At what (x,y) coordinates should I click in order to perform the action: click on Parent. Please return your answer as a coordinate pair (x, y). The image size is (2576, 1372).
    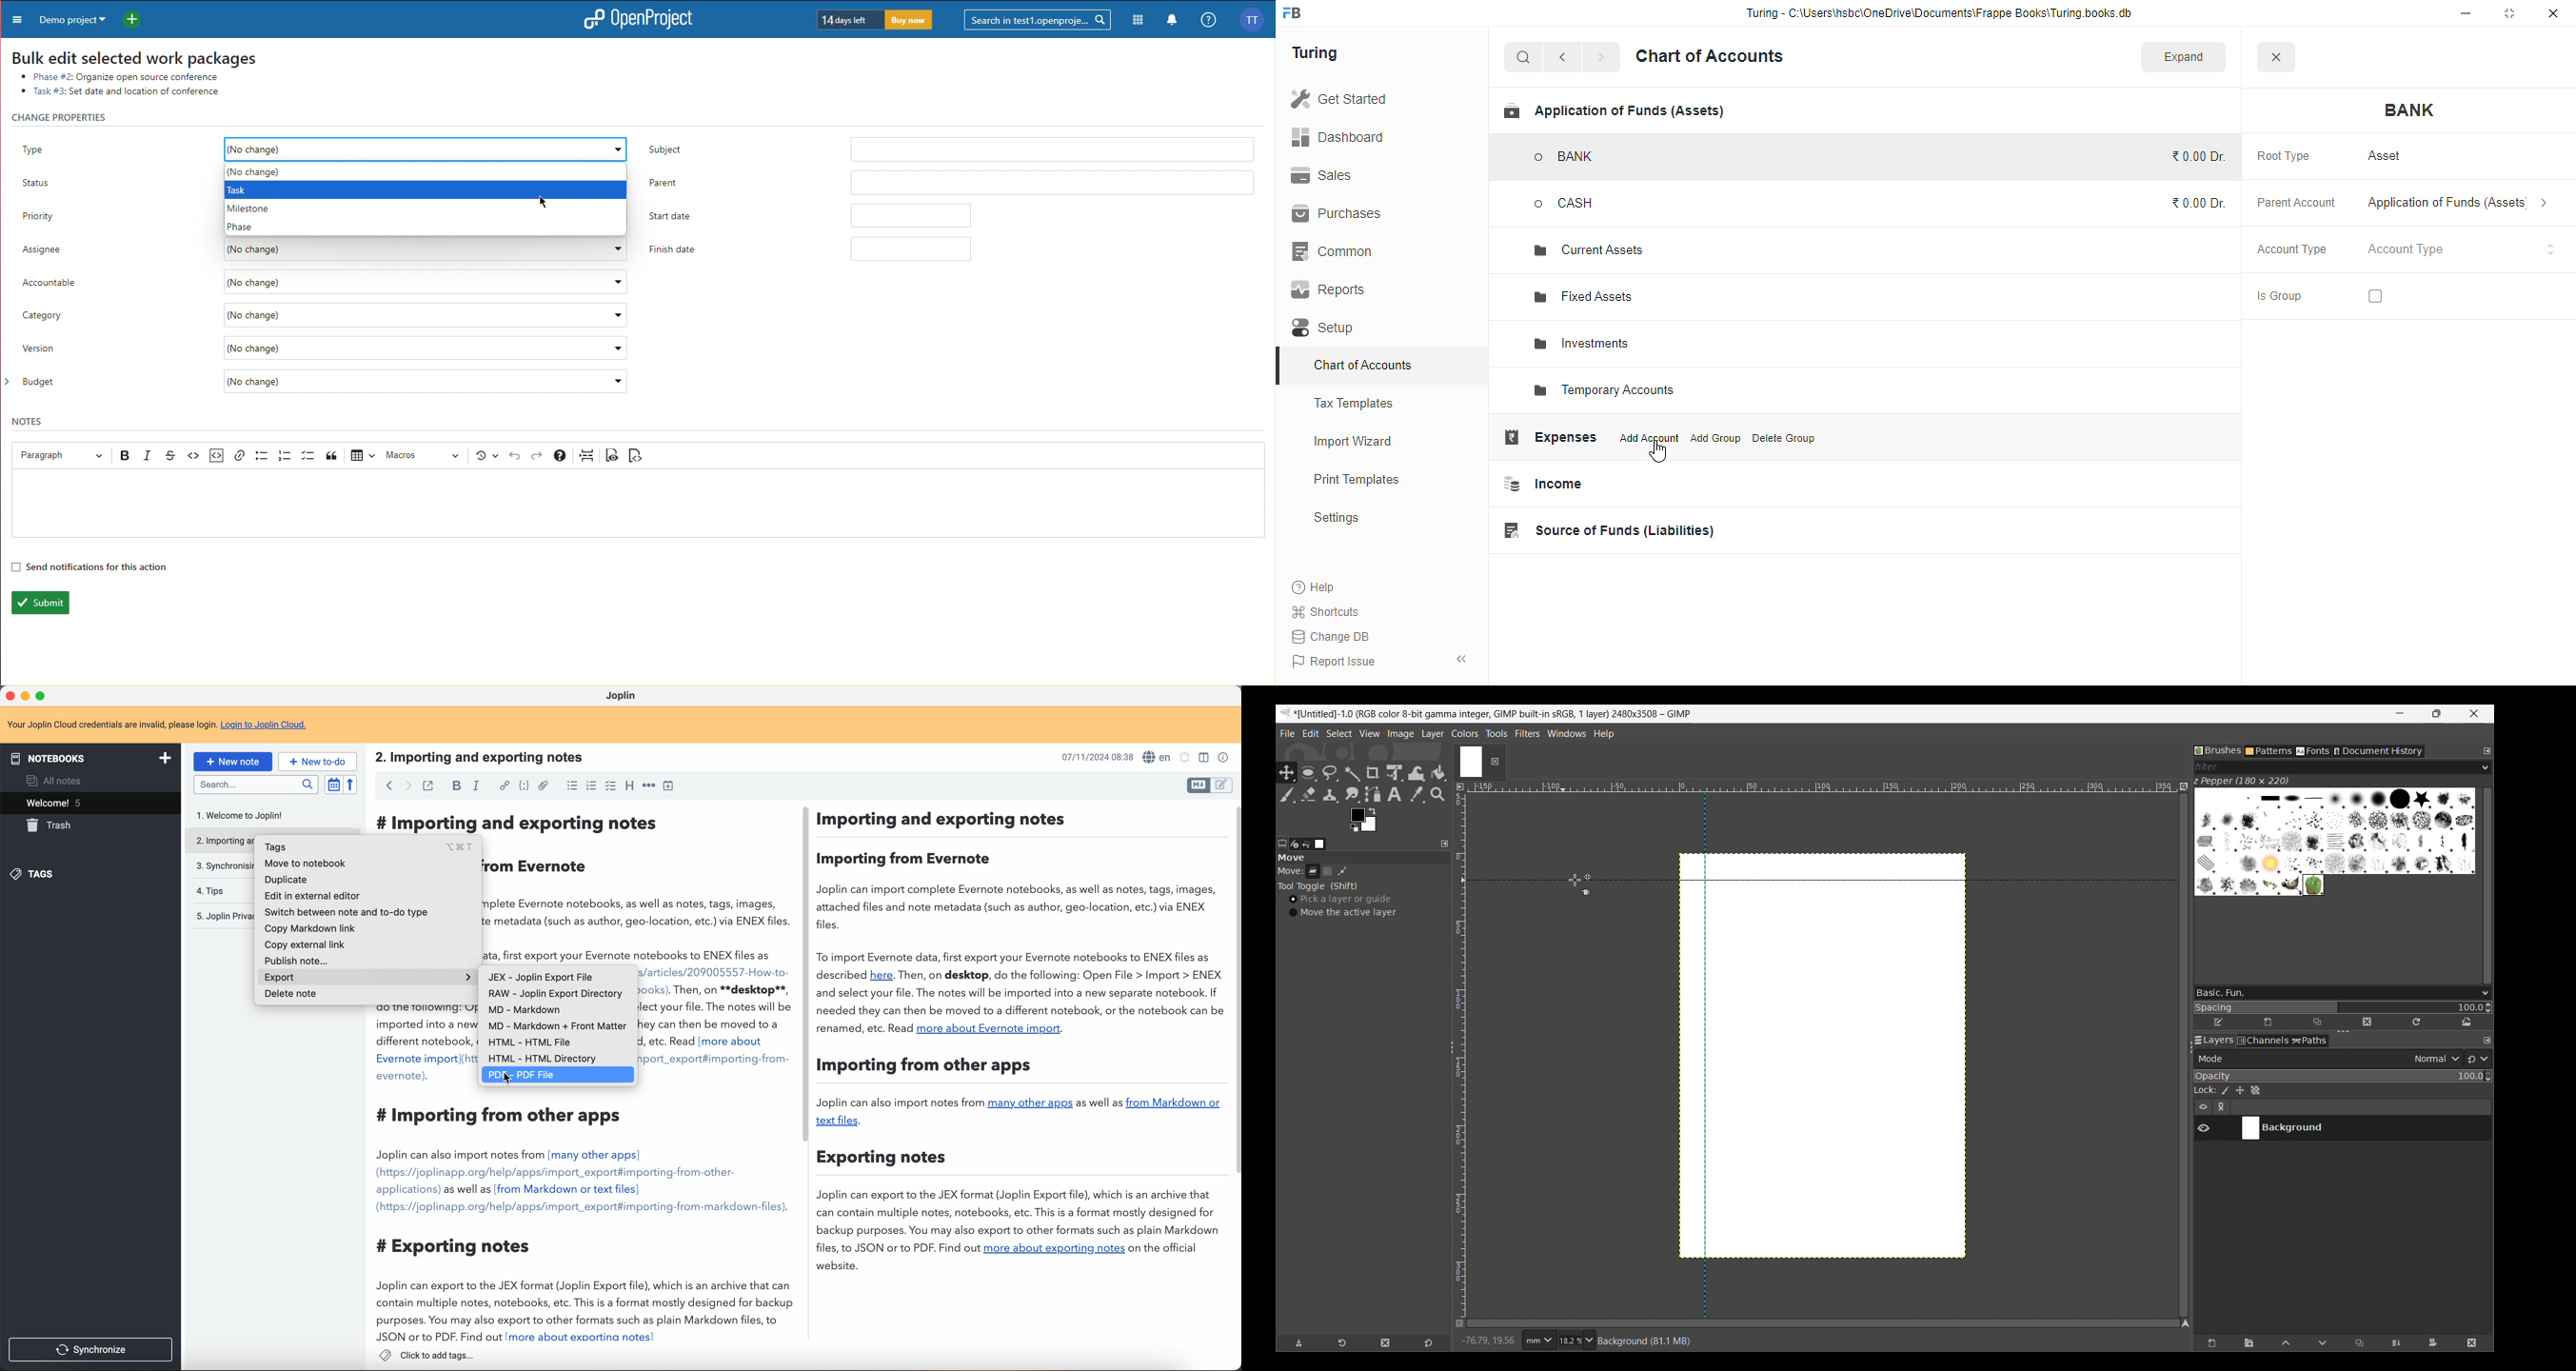
    Looking at the image, I should click on (952, 179).